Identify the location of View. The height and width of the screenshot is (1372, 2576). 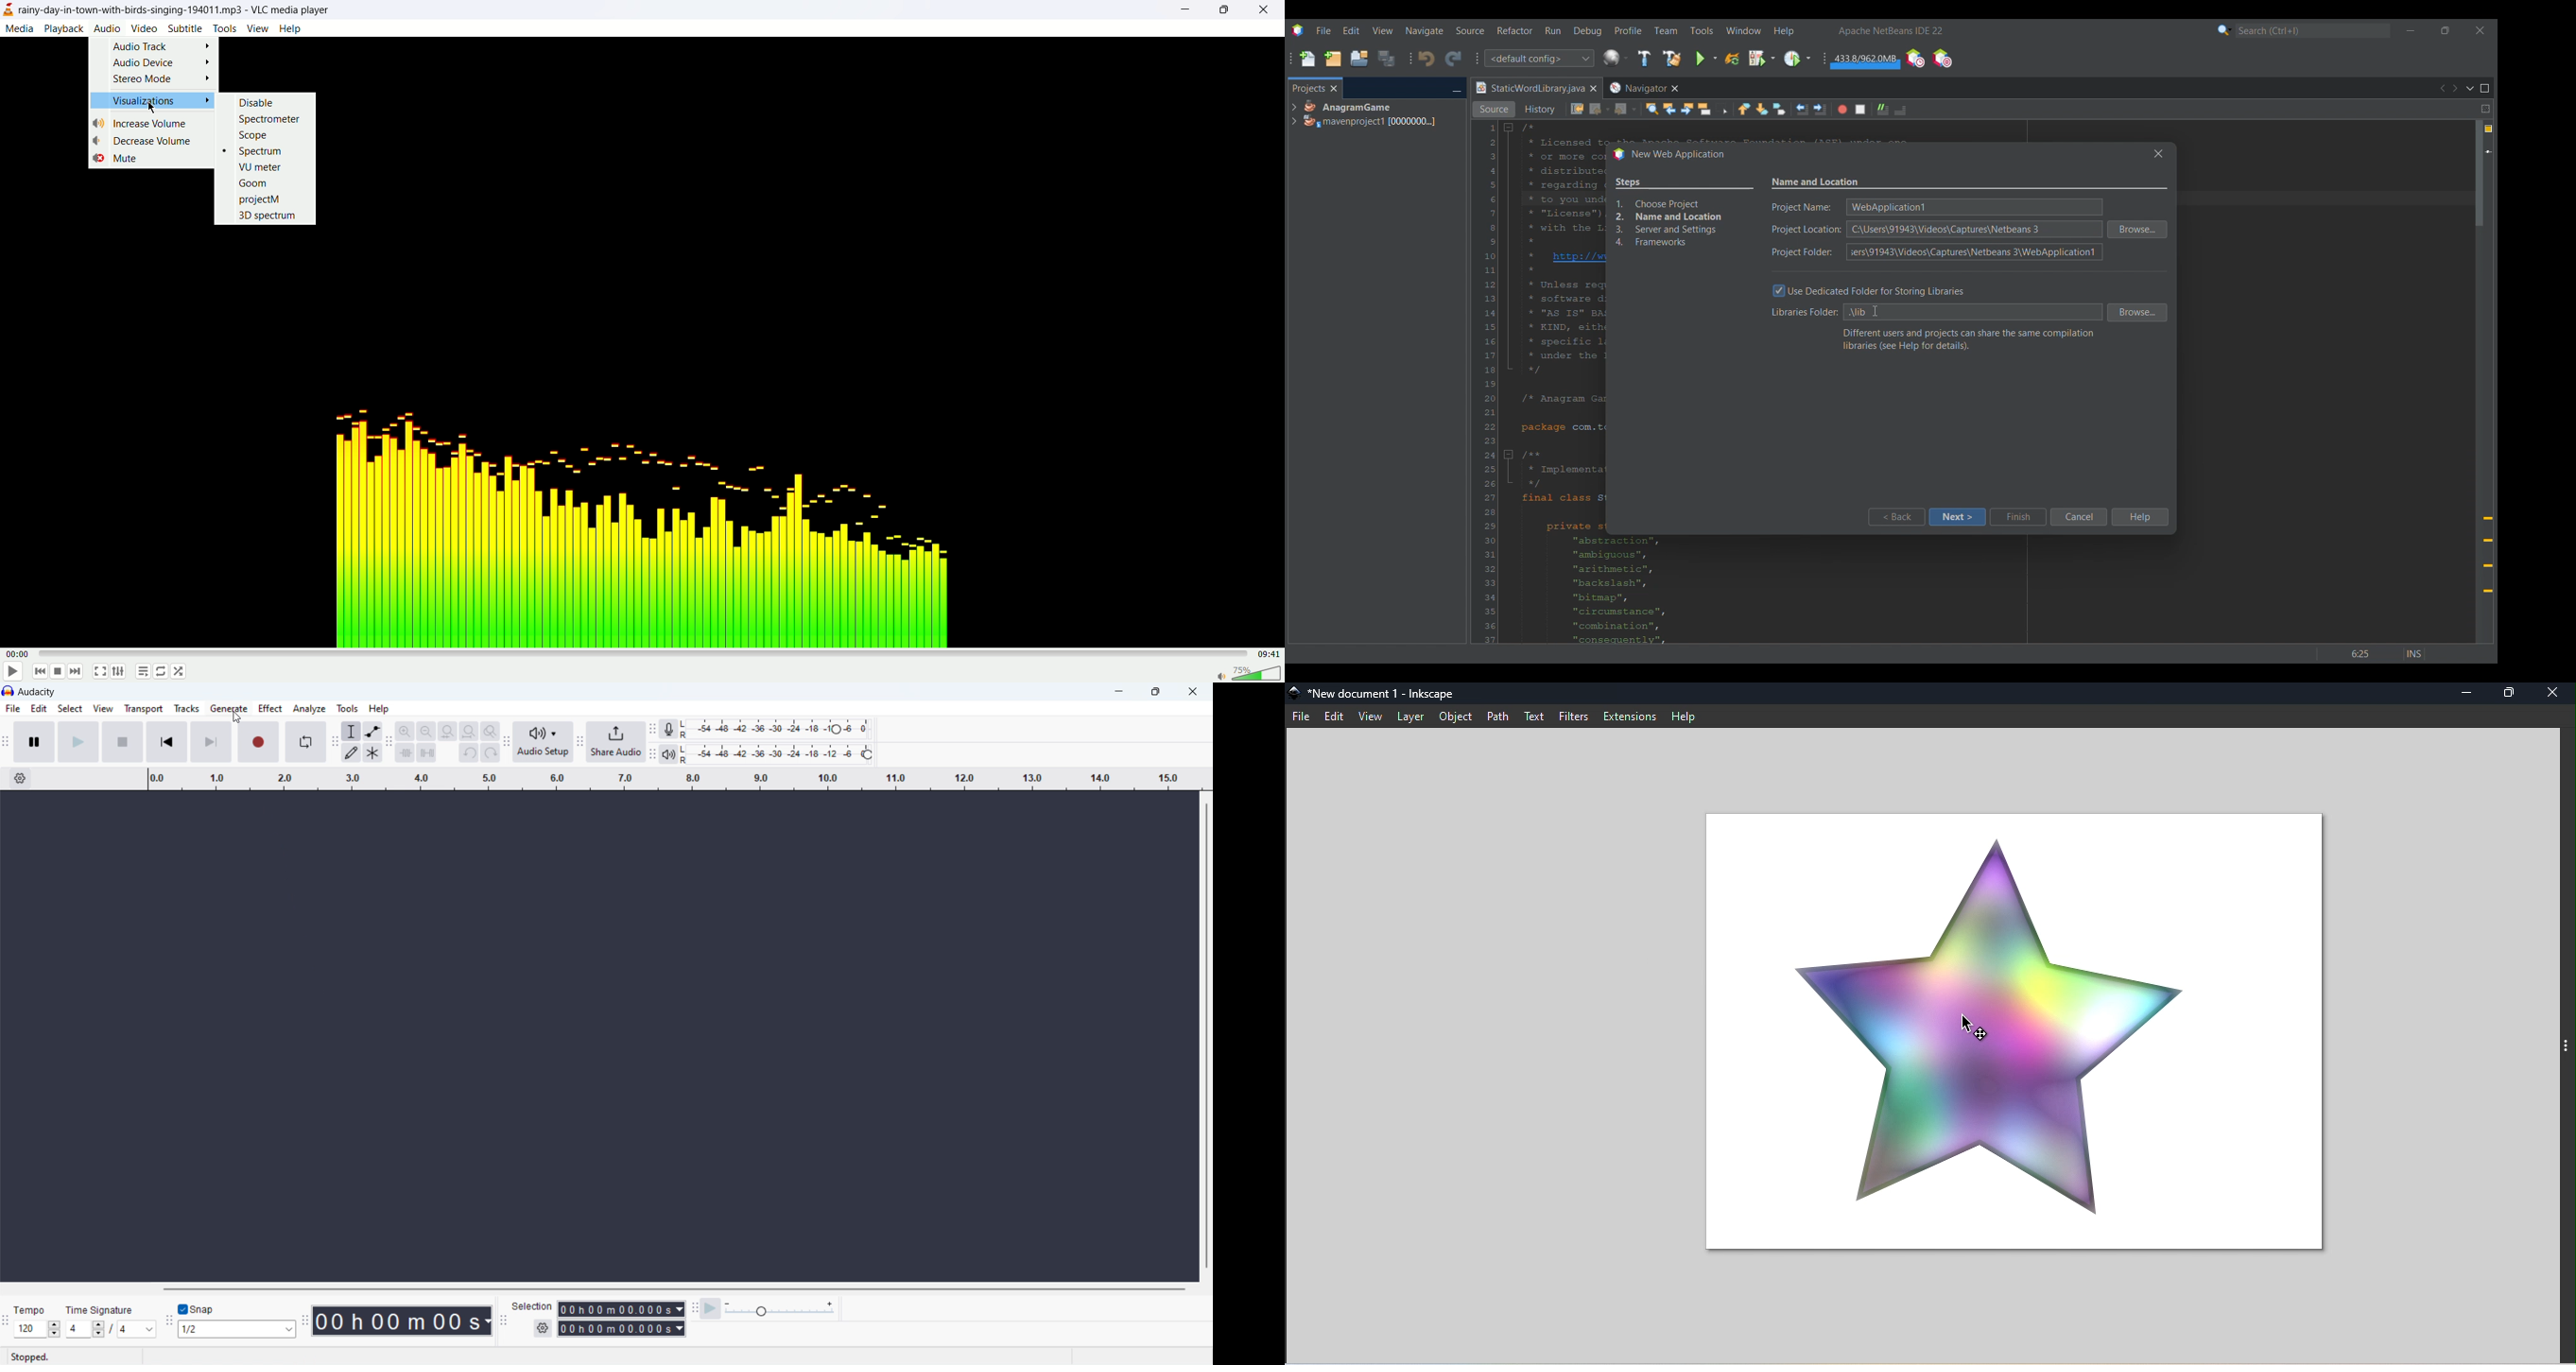
(1373, 717).